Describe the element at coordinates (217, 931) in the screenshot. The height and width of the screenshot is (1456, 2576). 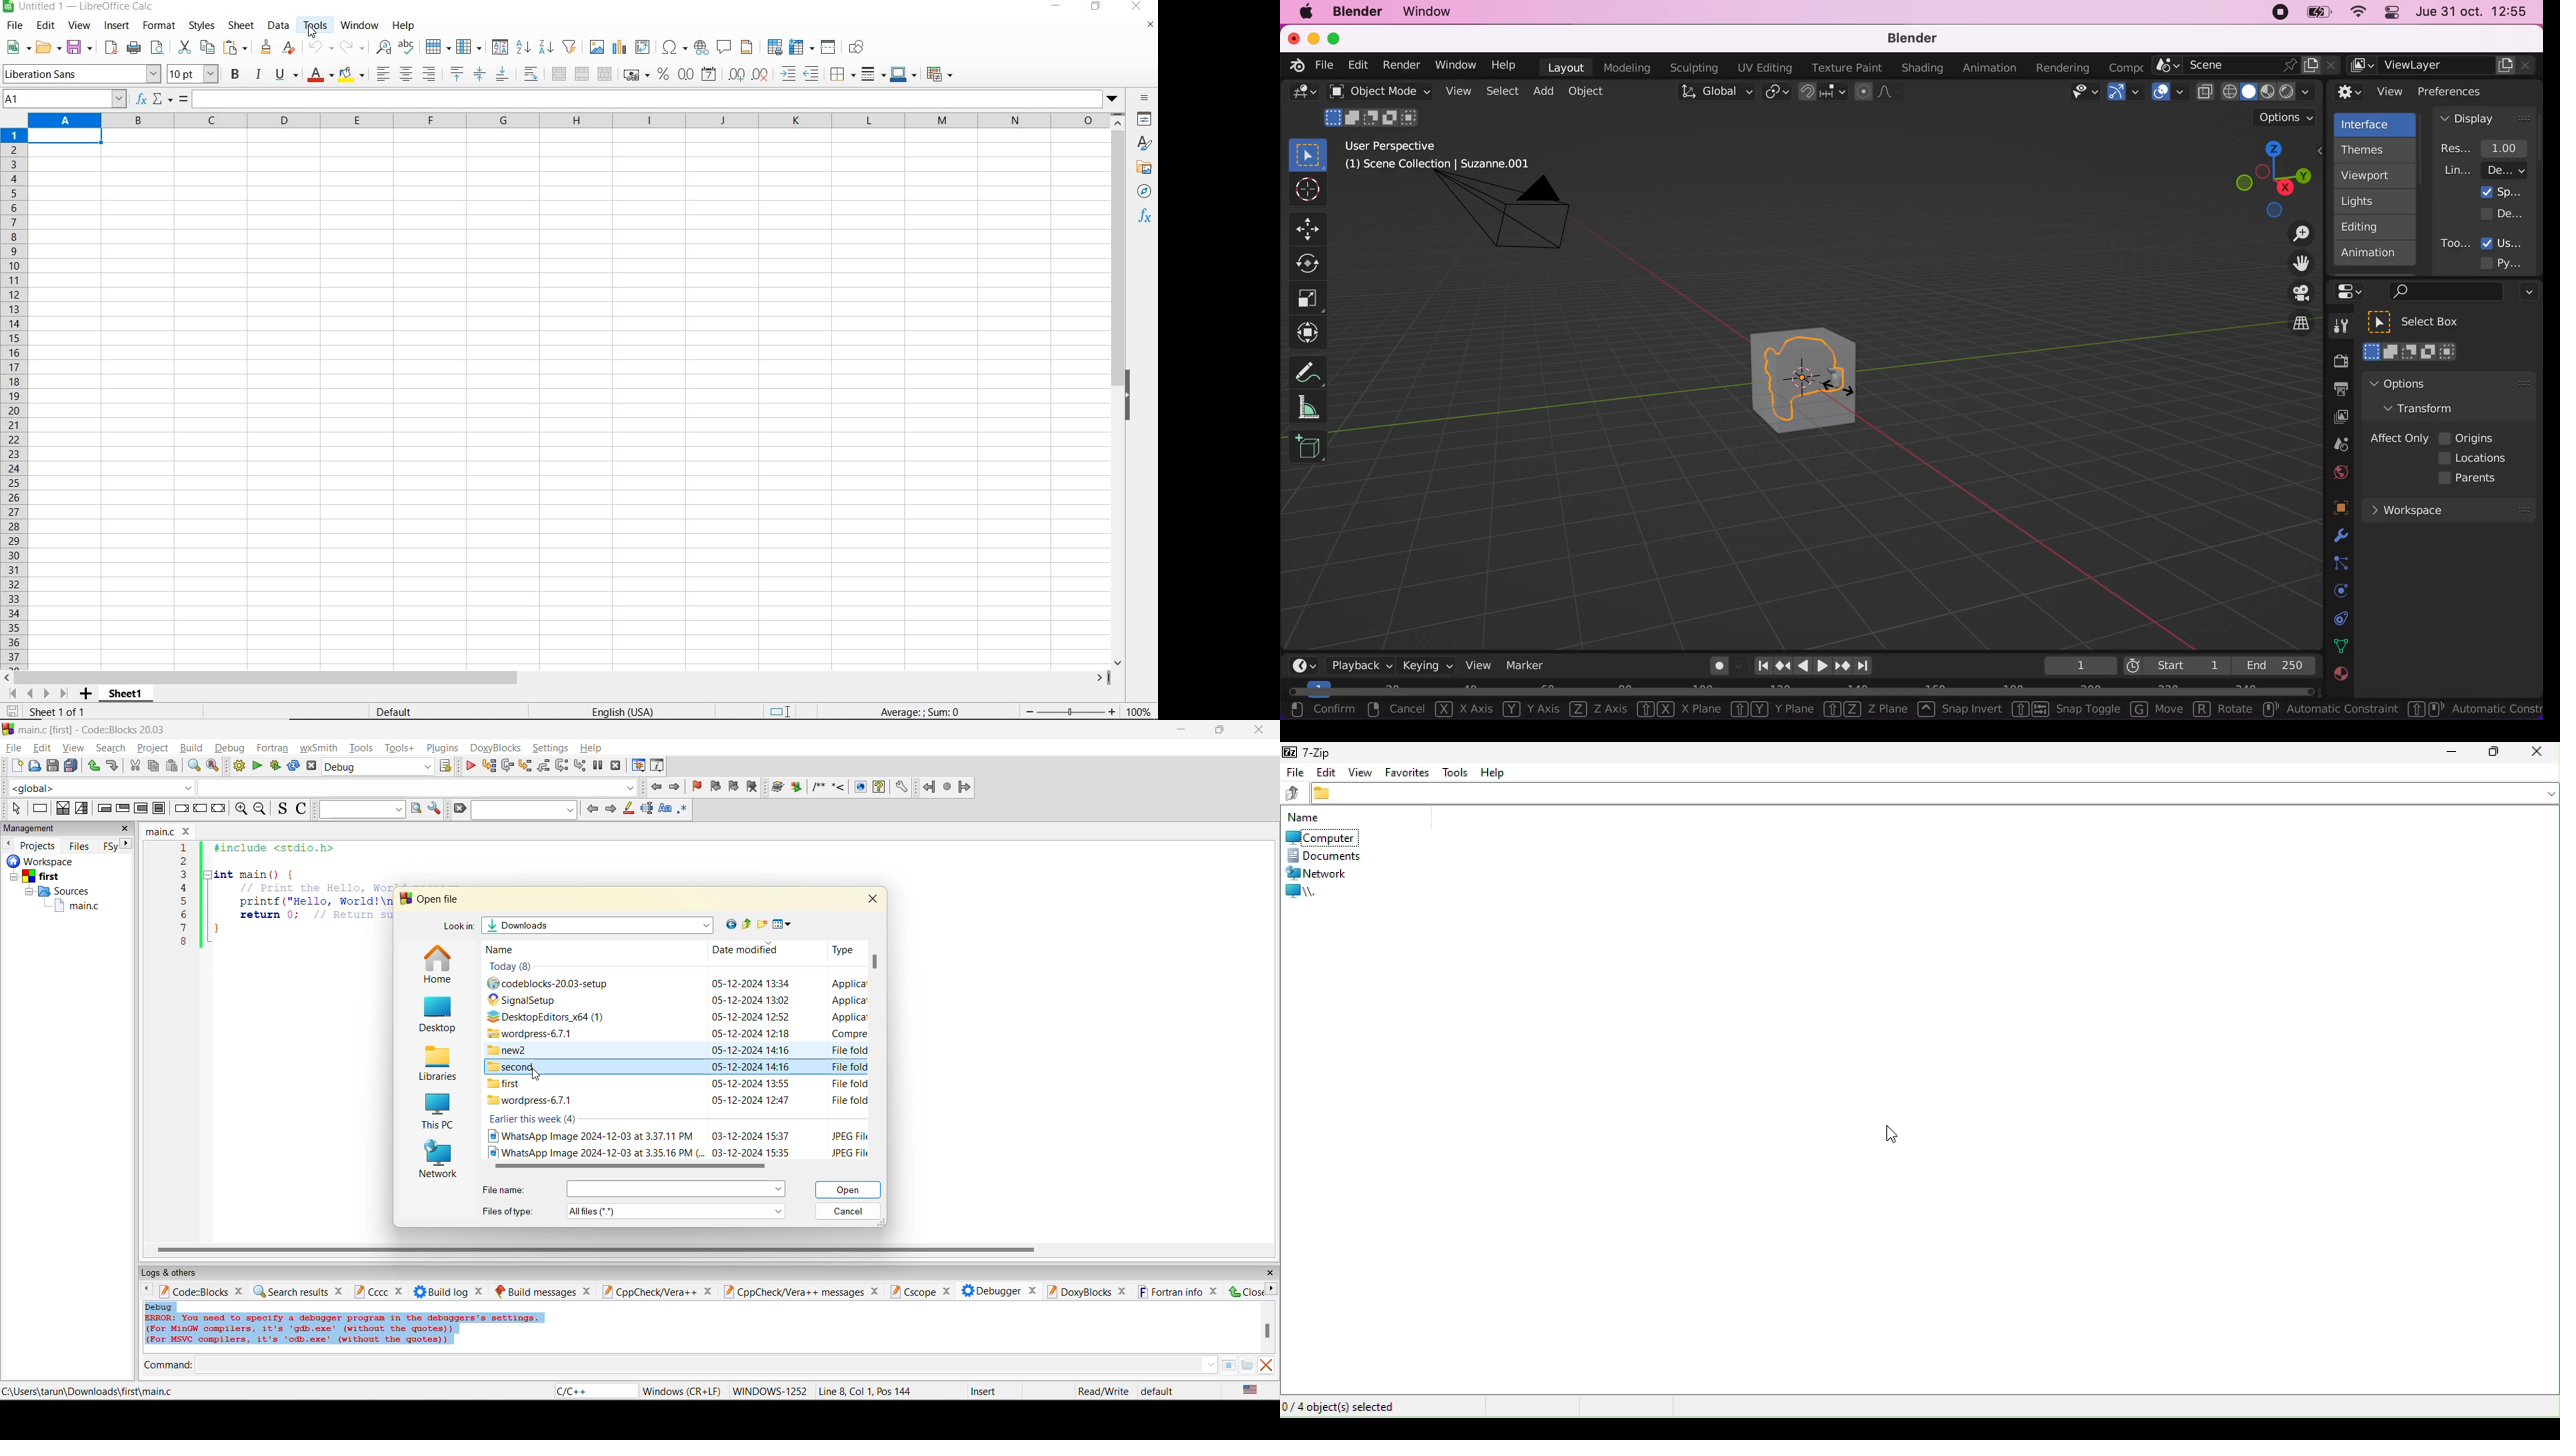
I see `}` at that location.